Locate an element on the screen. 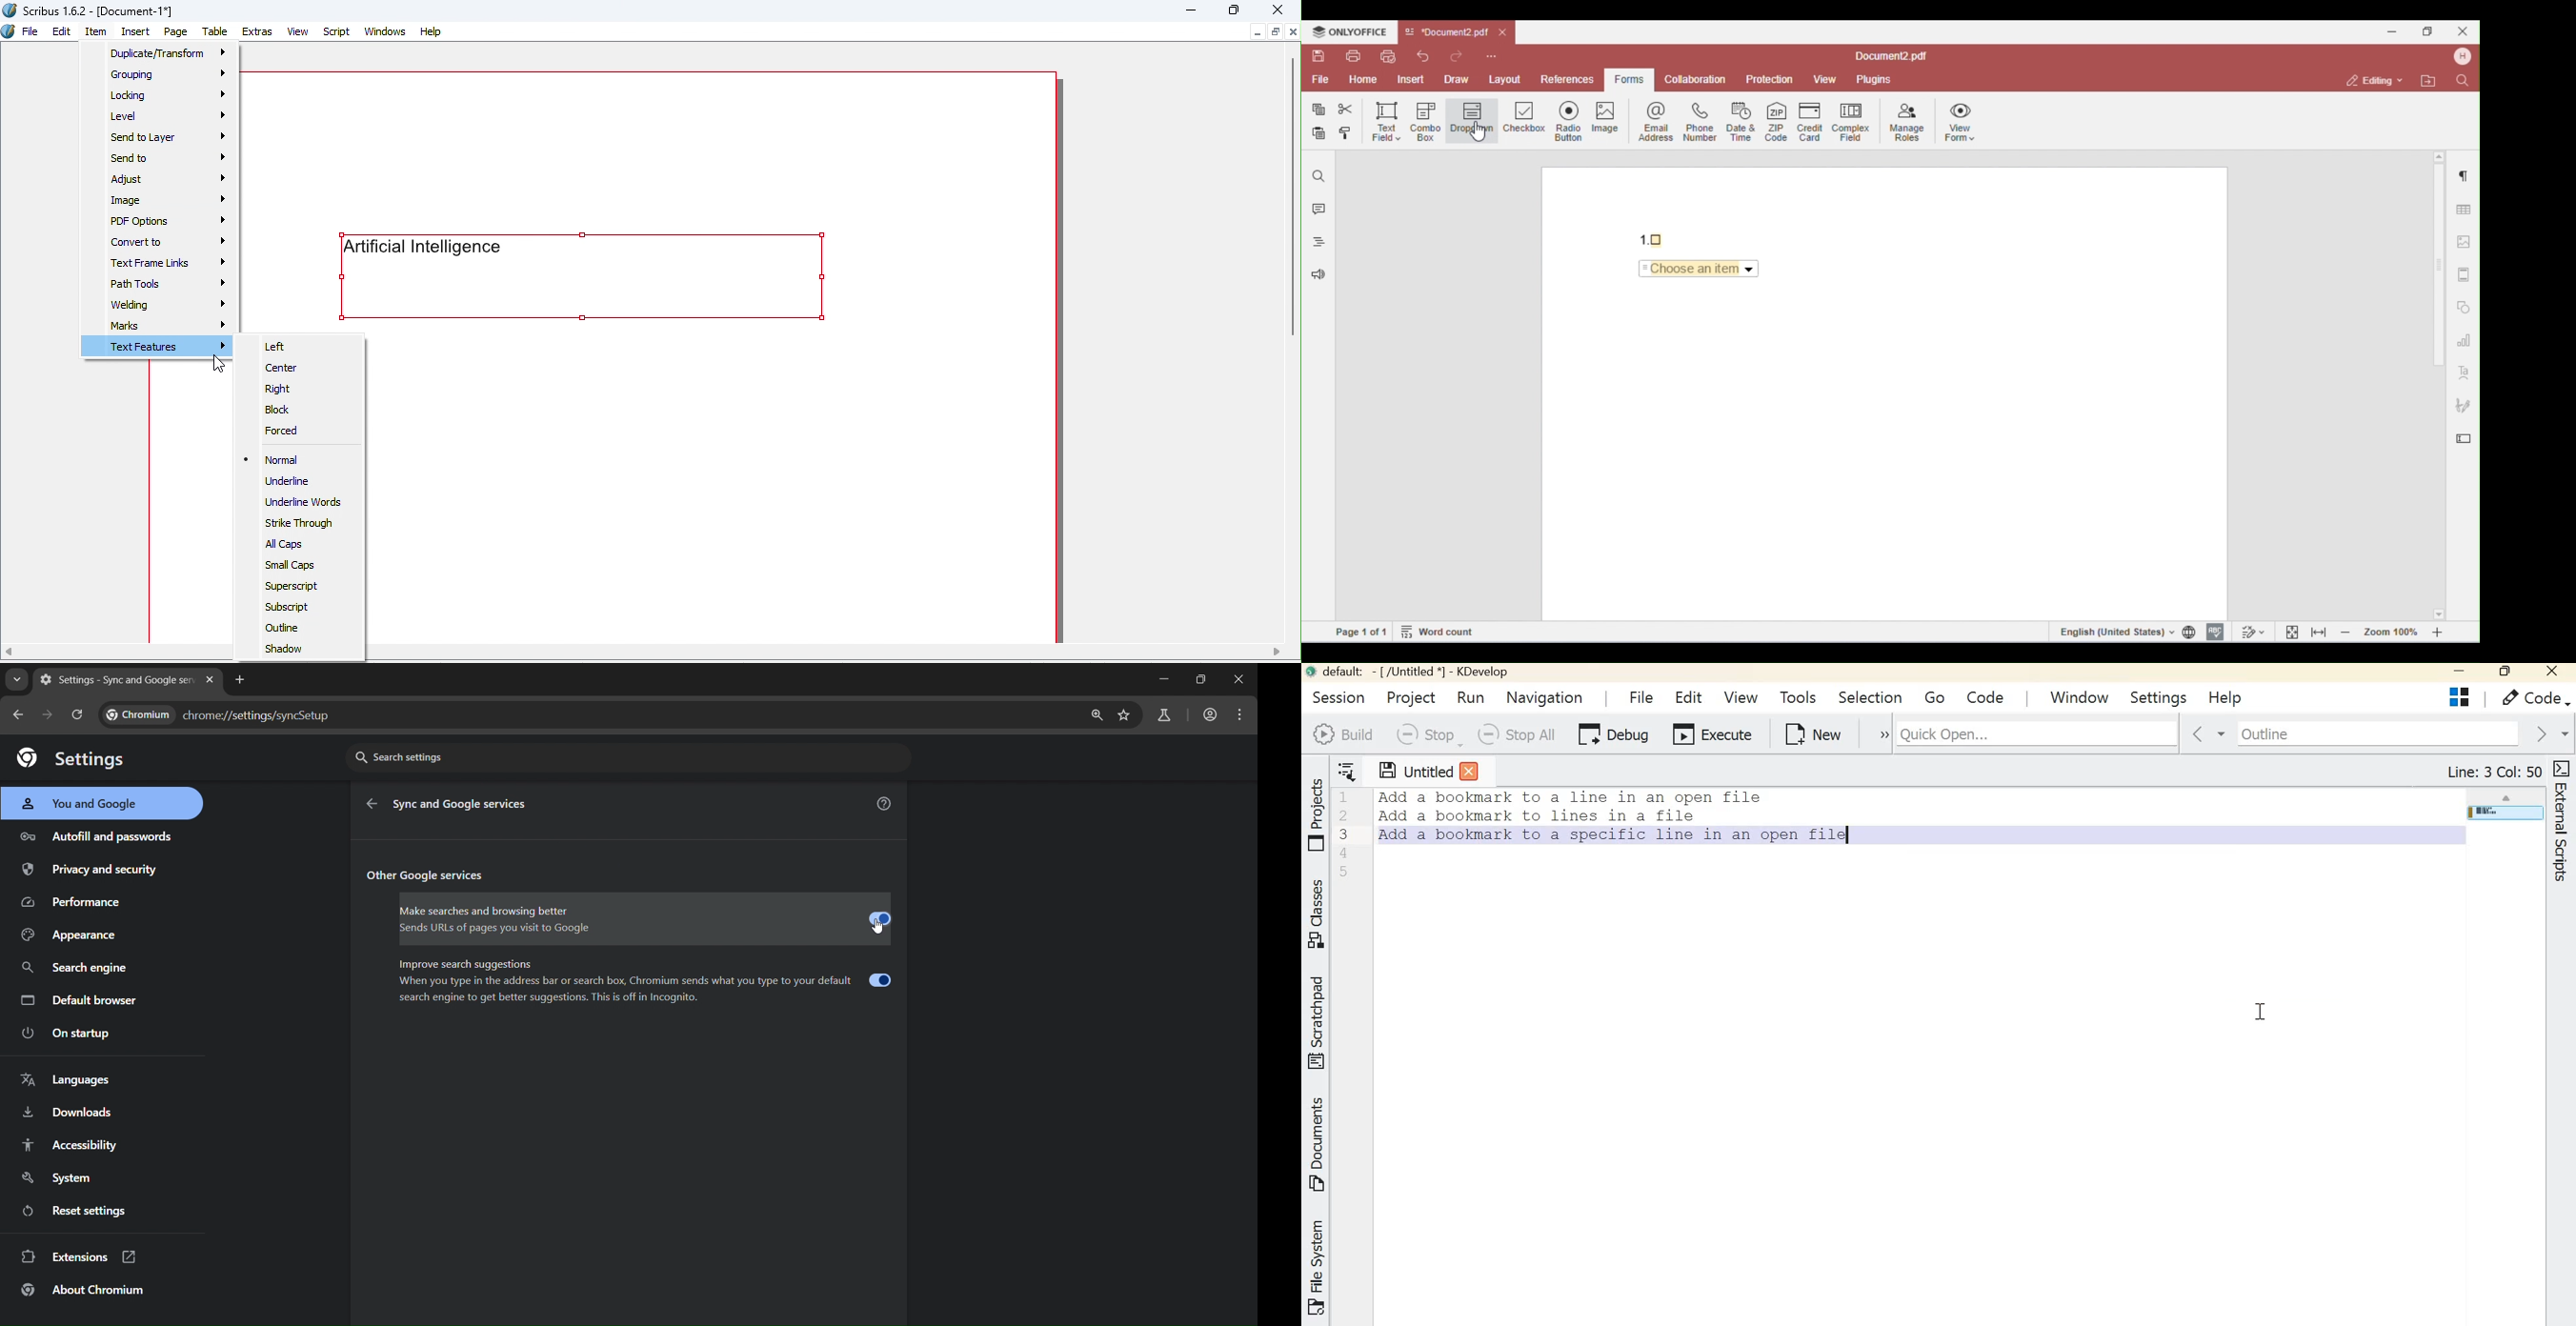 Image resolution: width=2576 pixels, height=1344 pixels. Normal is located at coordinates (278, 460).